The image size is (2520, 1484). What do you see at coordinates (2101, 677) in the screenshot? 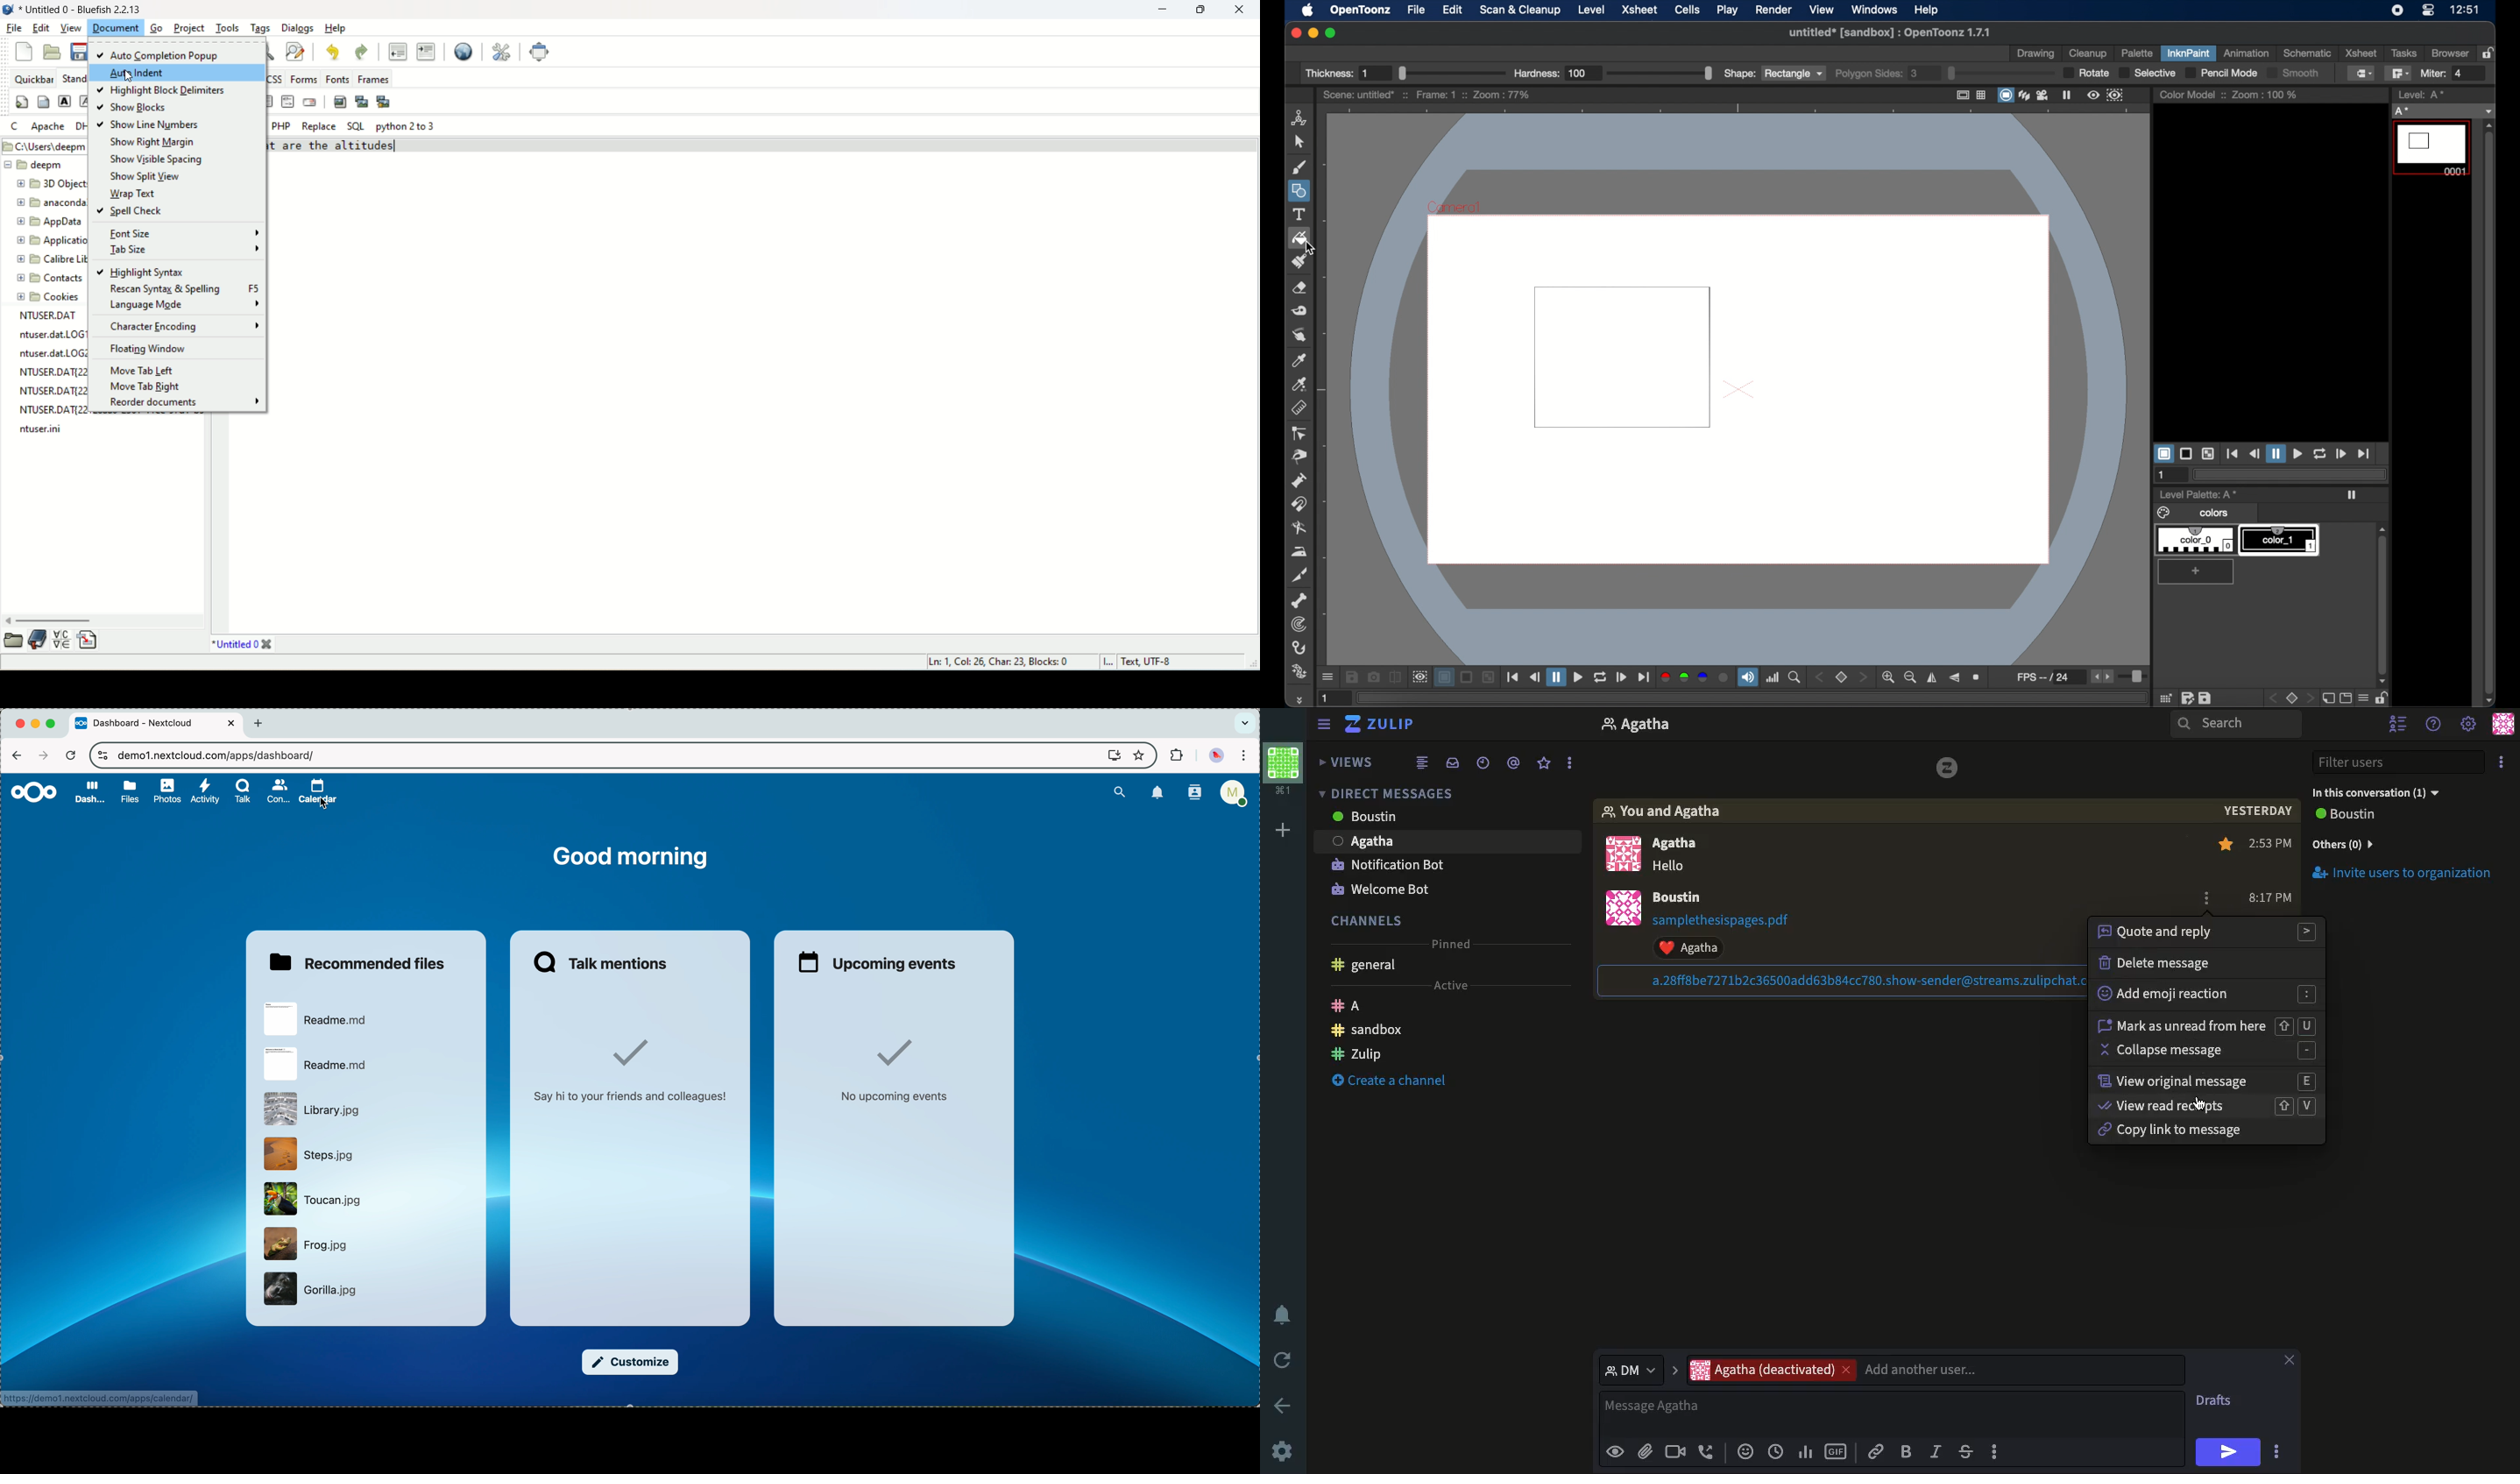
I see `stepper buttons` at bounding box center [2101, 677].